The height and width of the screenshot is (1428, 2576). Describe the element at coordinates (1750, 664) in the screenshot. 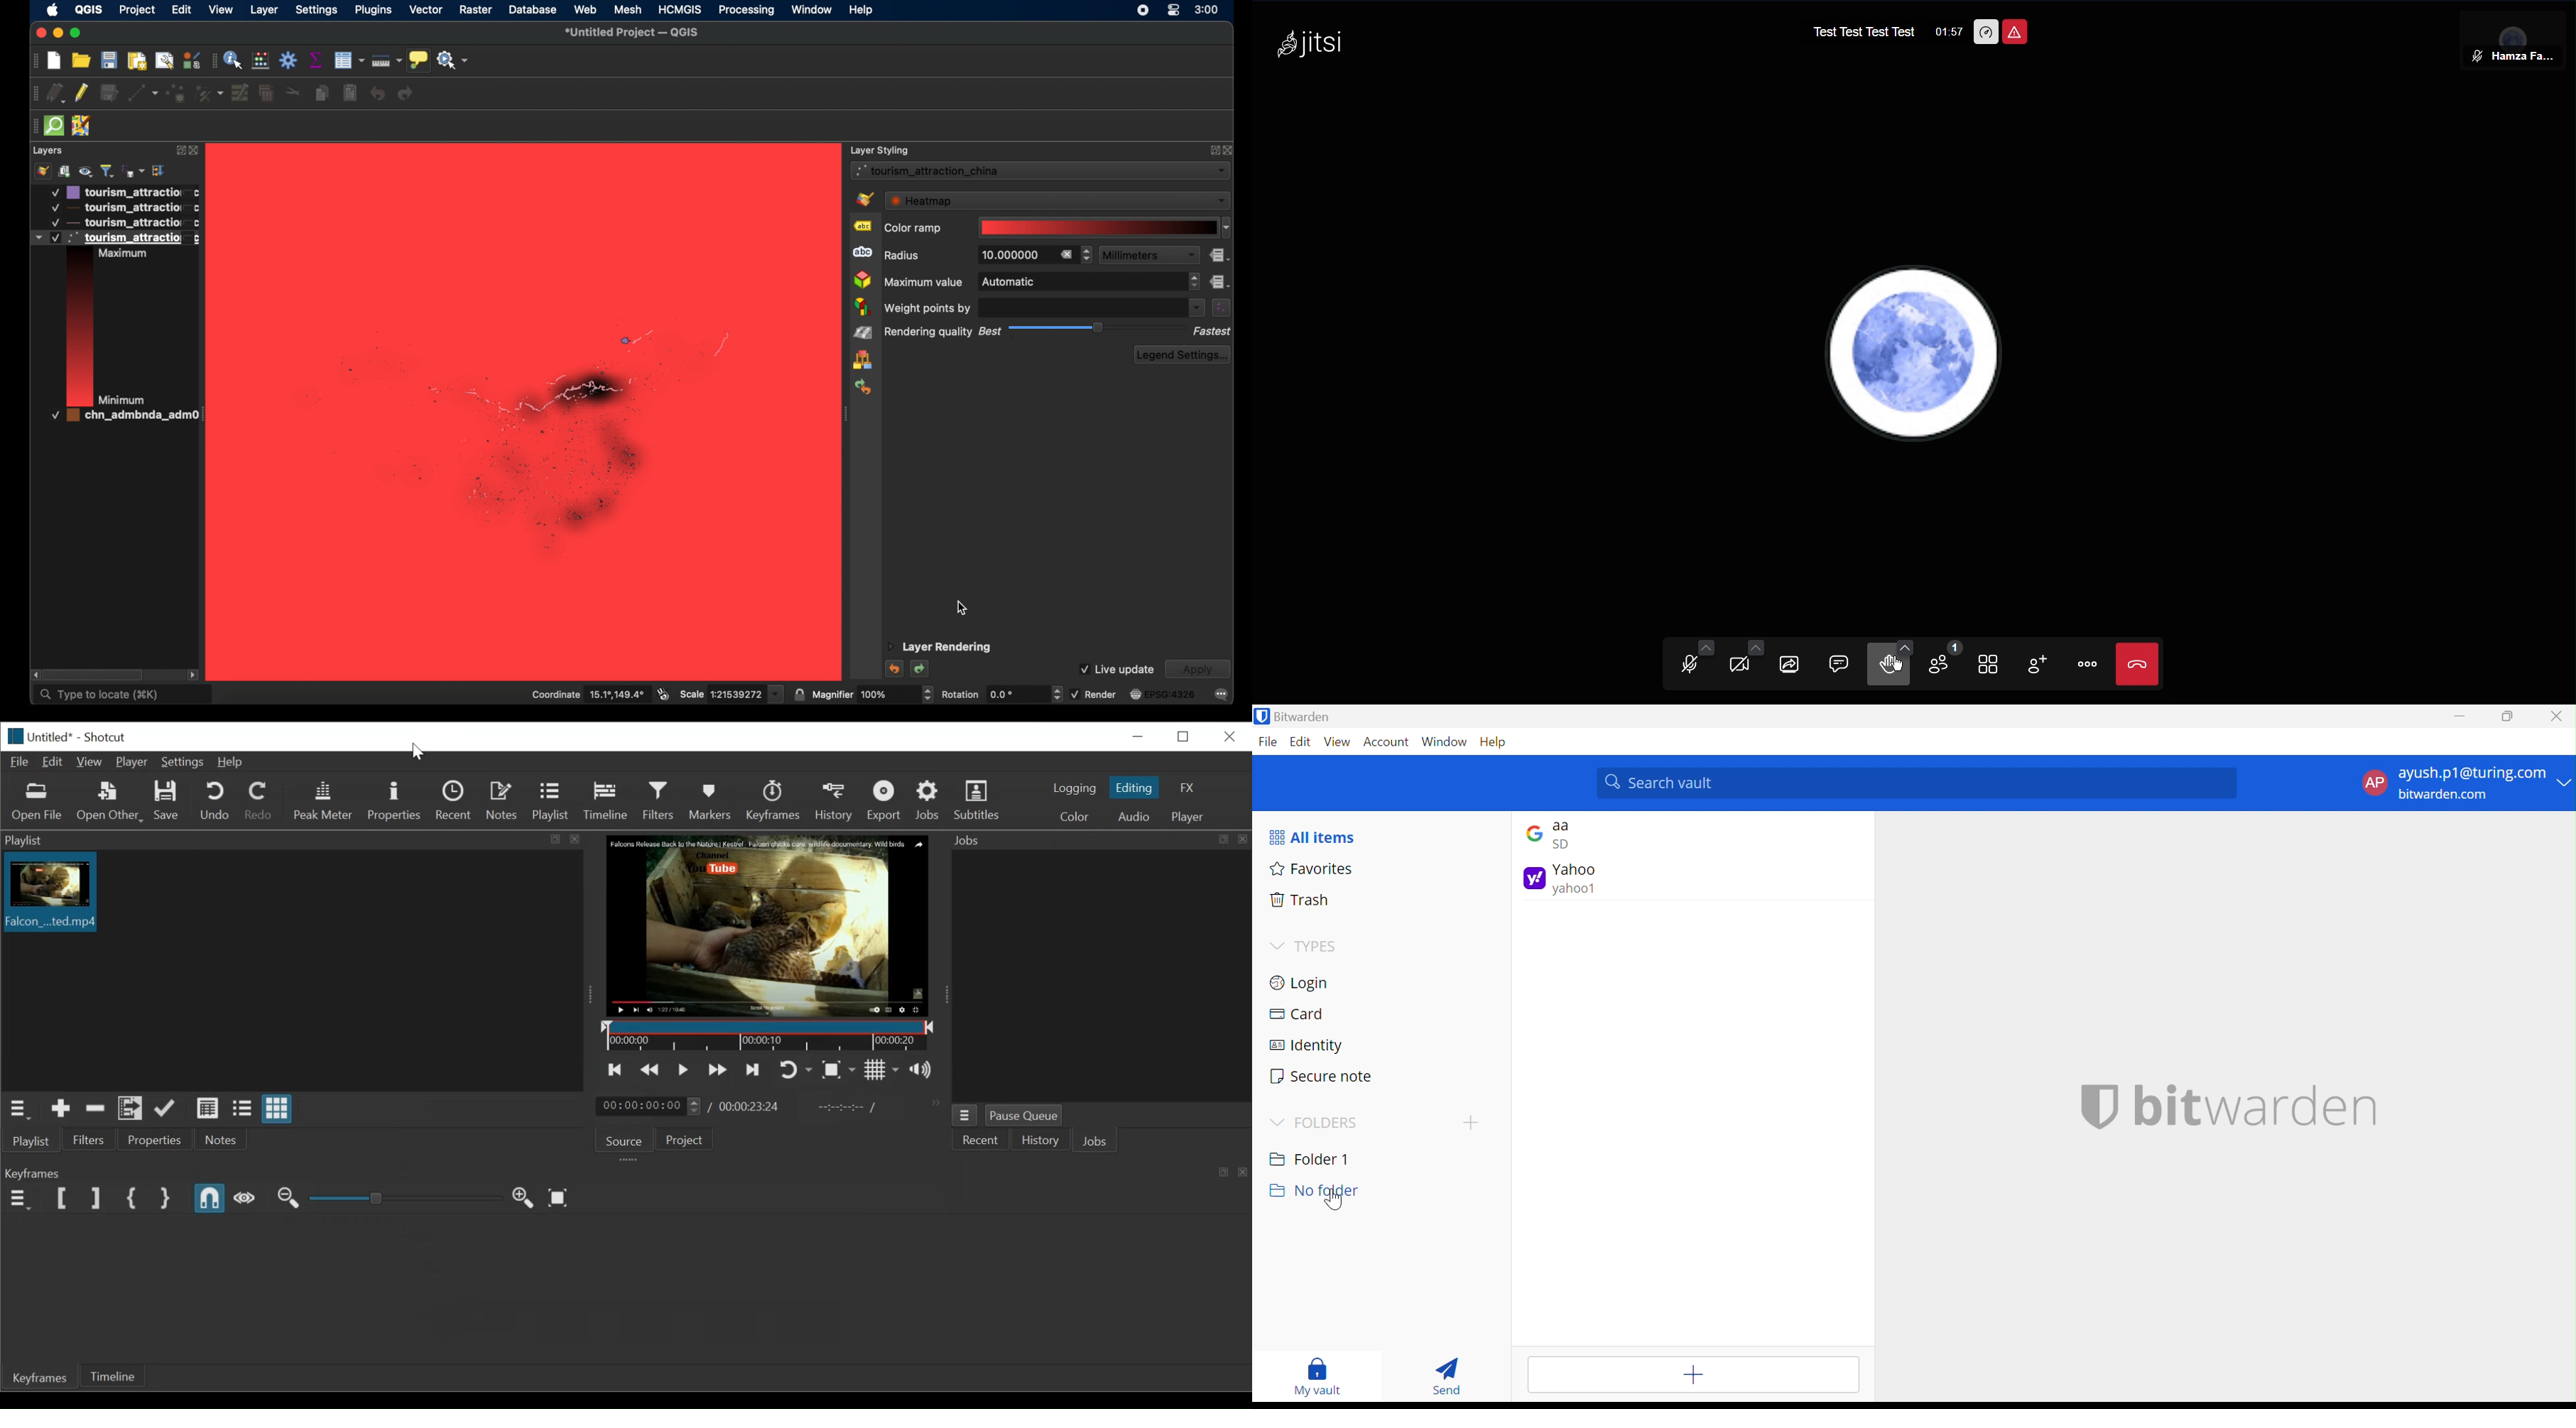

I see `Video` at that location.